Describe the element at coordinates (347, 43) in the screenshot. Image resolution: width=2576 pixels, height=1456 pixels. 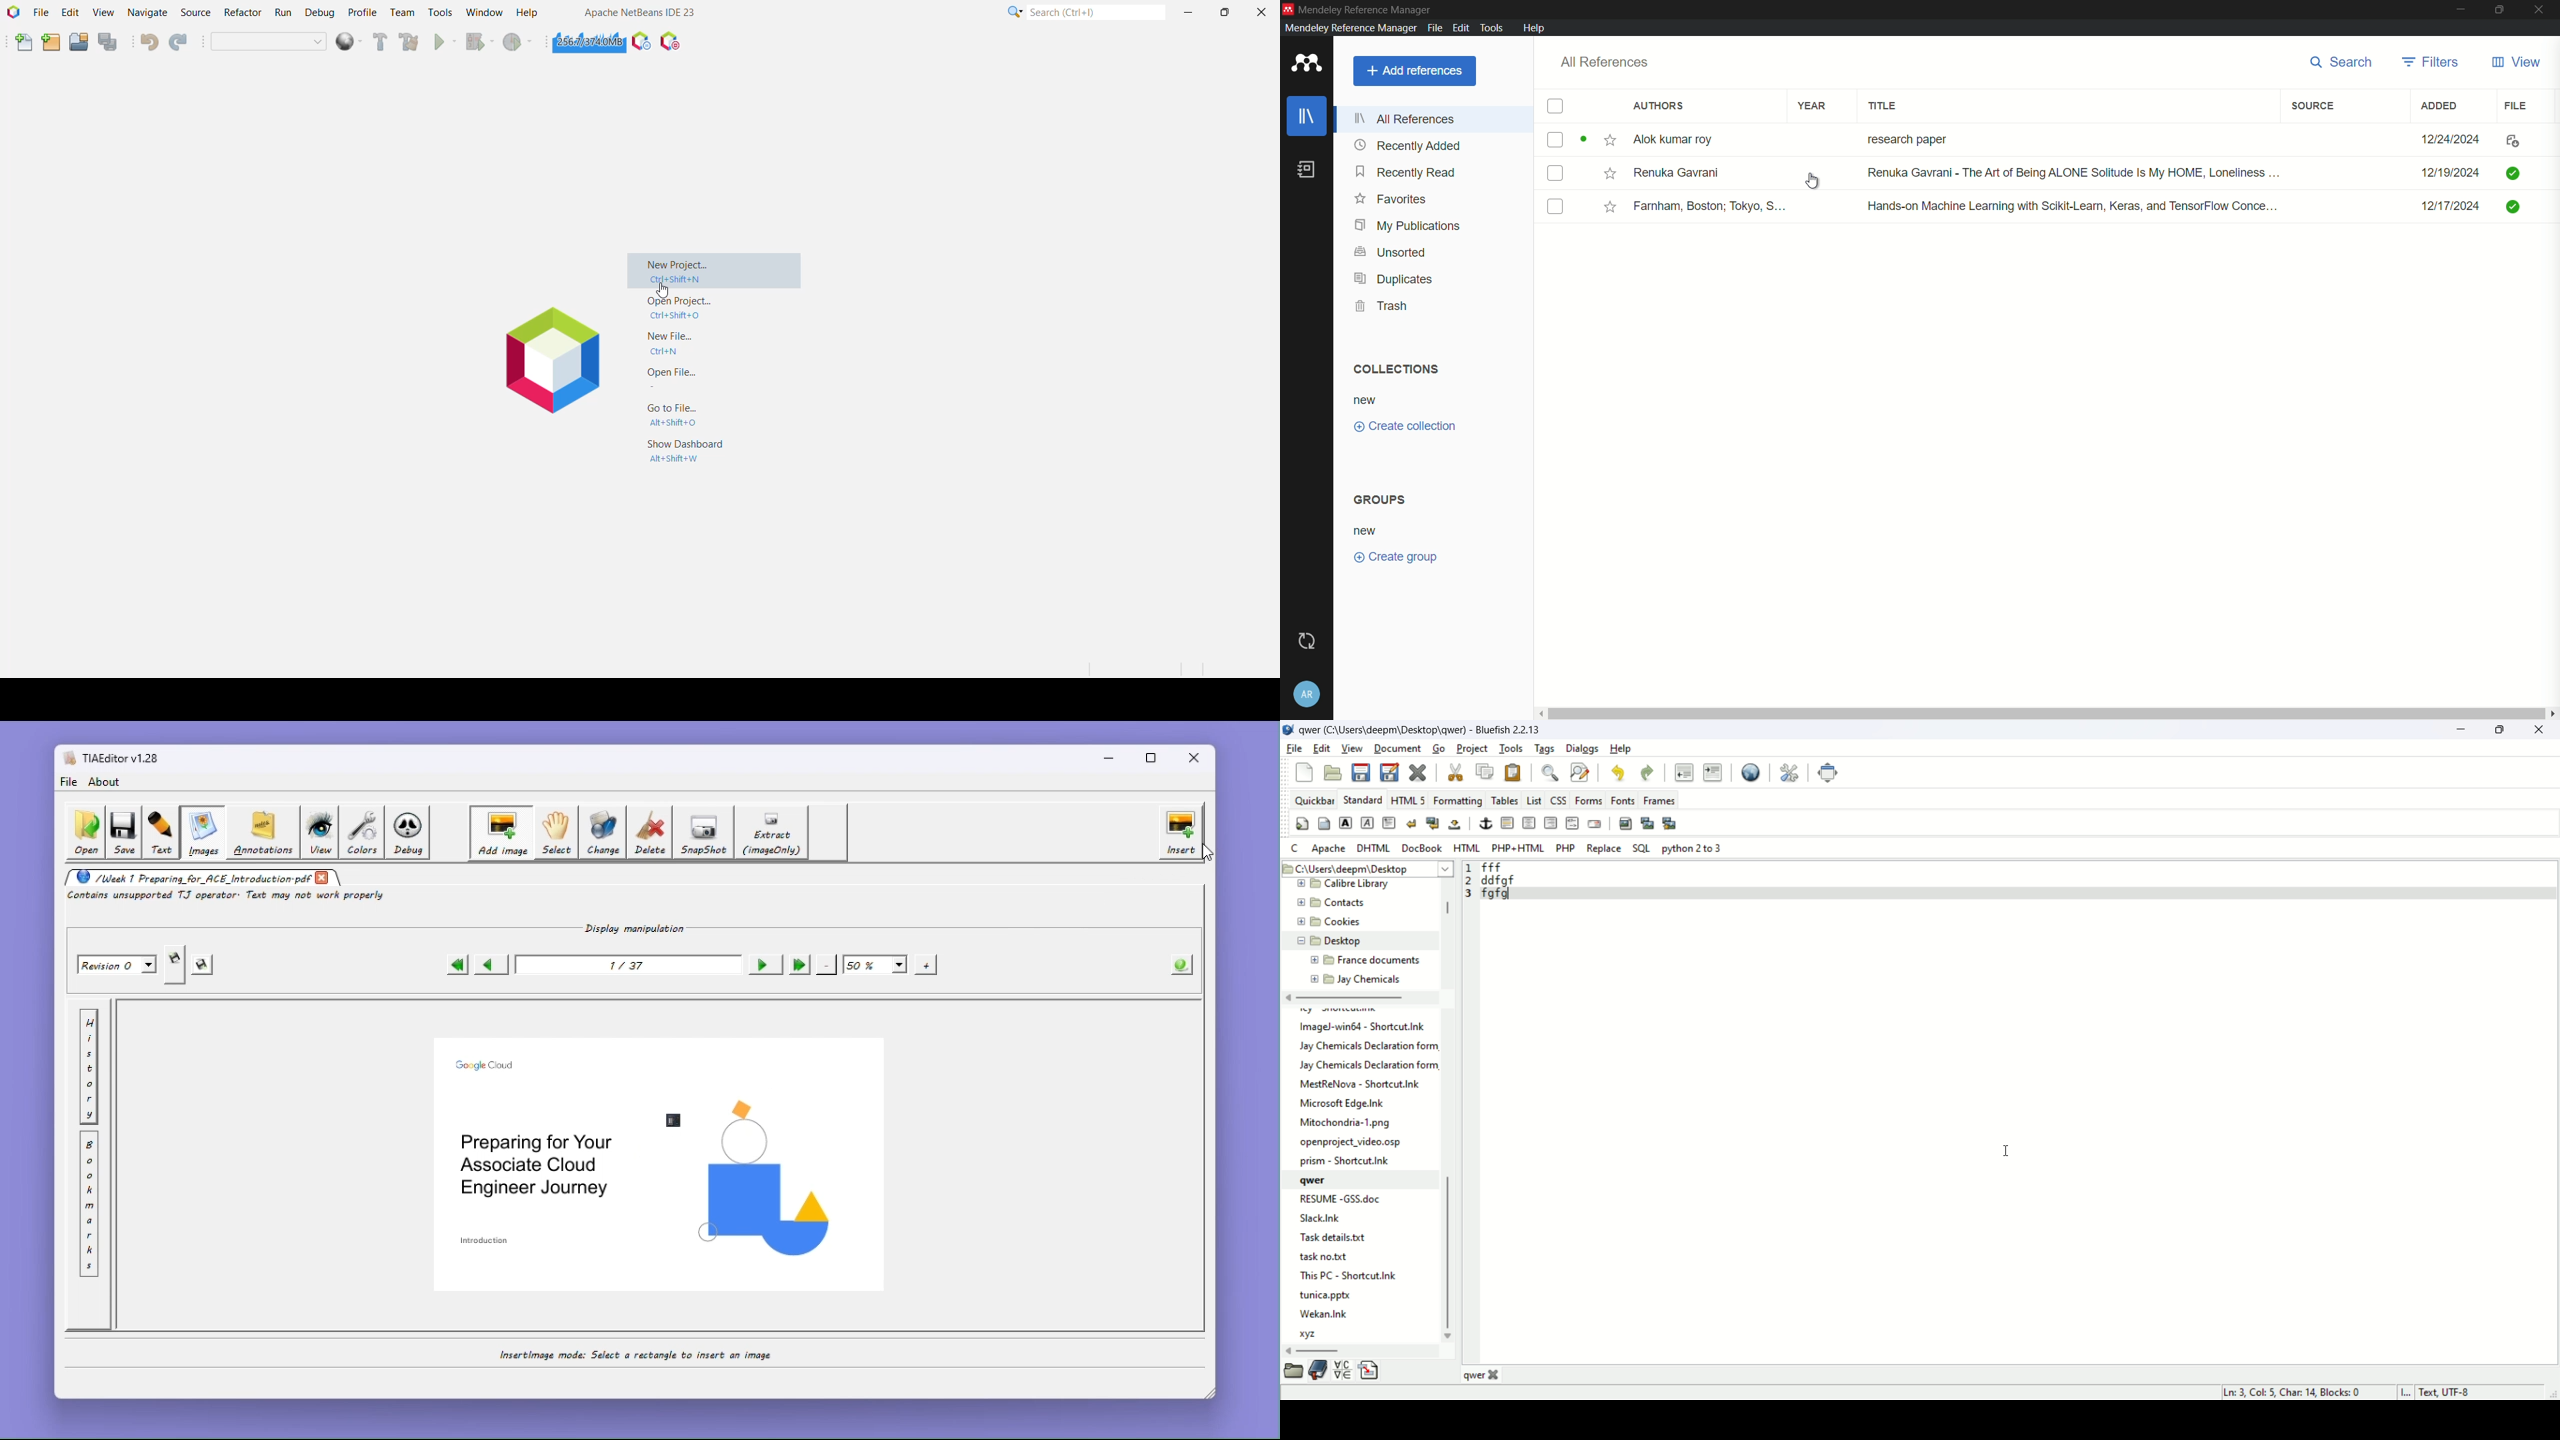
I see `deploy` at that location.